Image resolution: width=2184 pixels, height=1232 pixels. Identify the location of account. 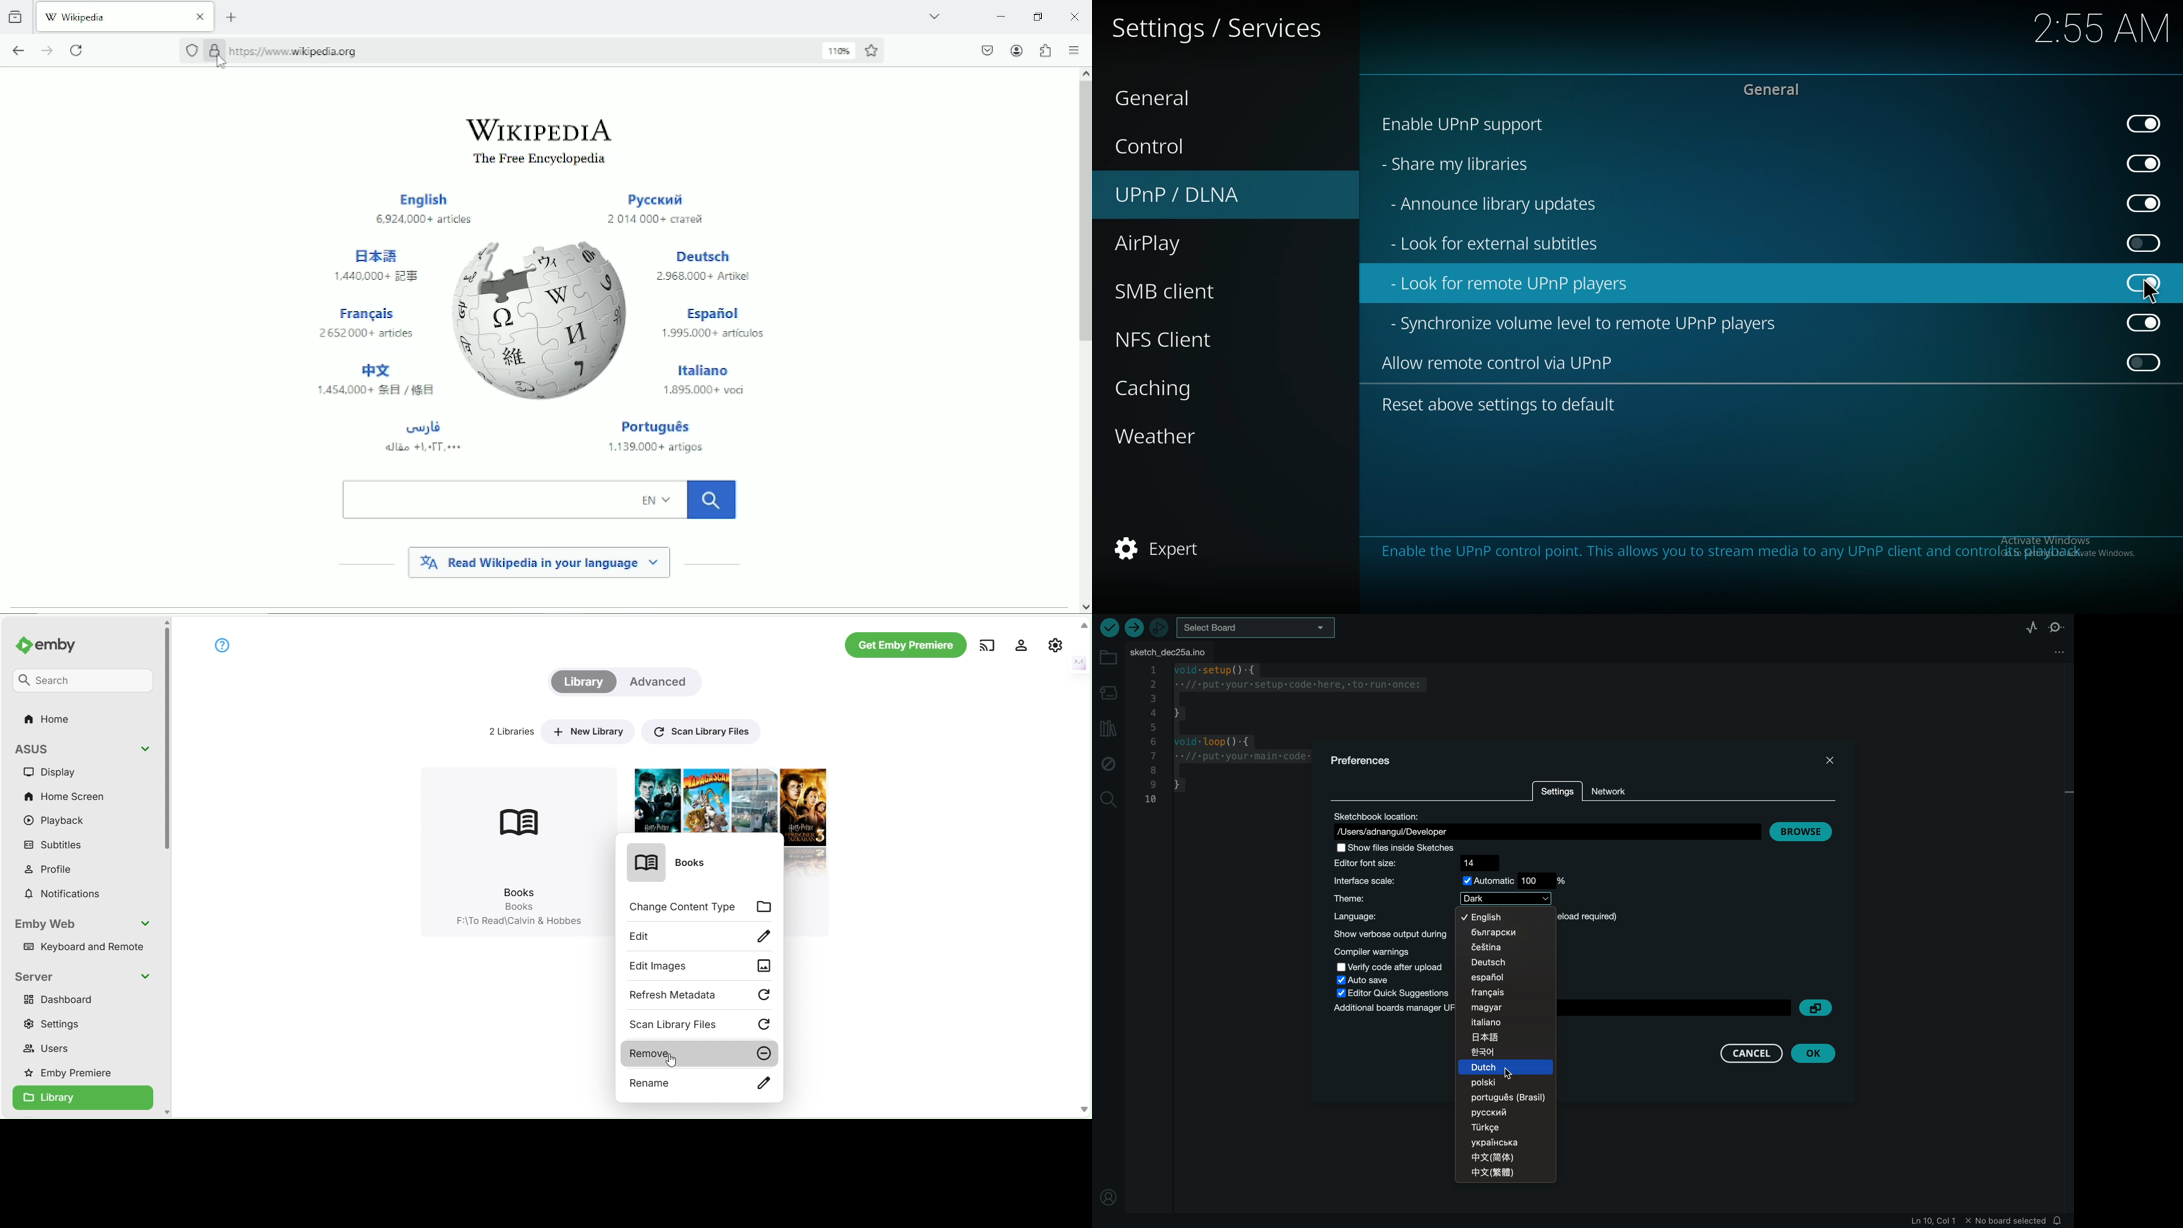
(1016, 50).